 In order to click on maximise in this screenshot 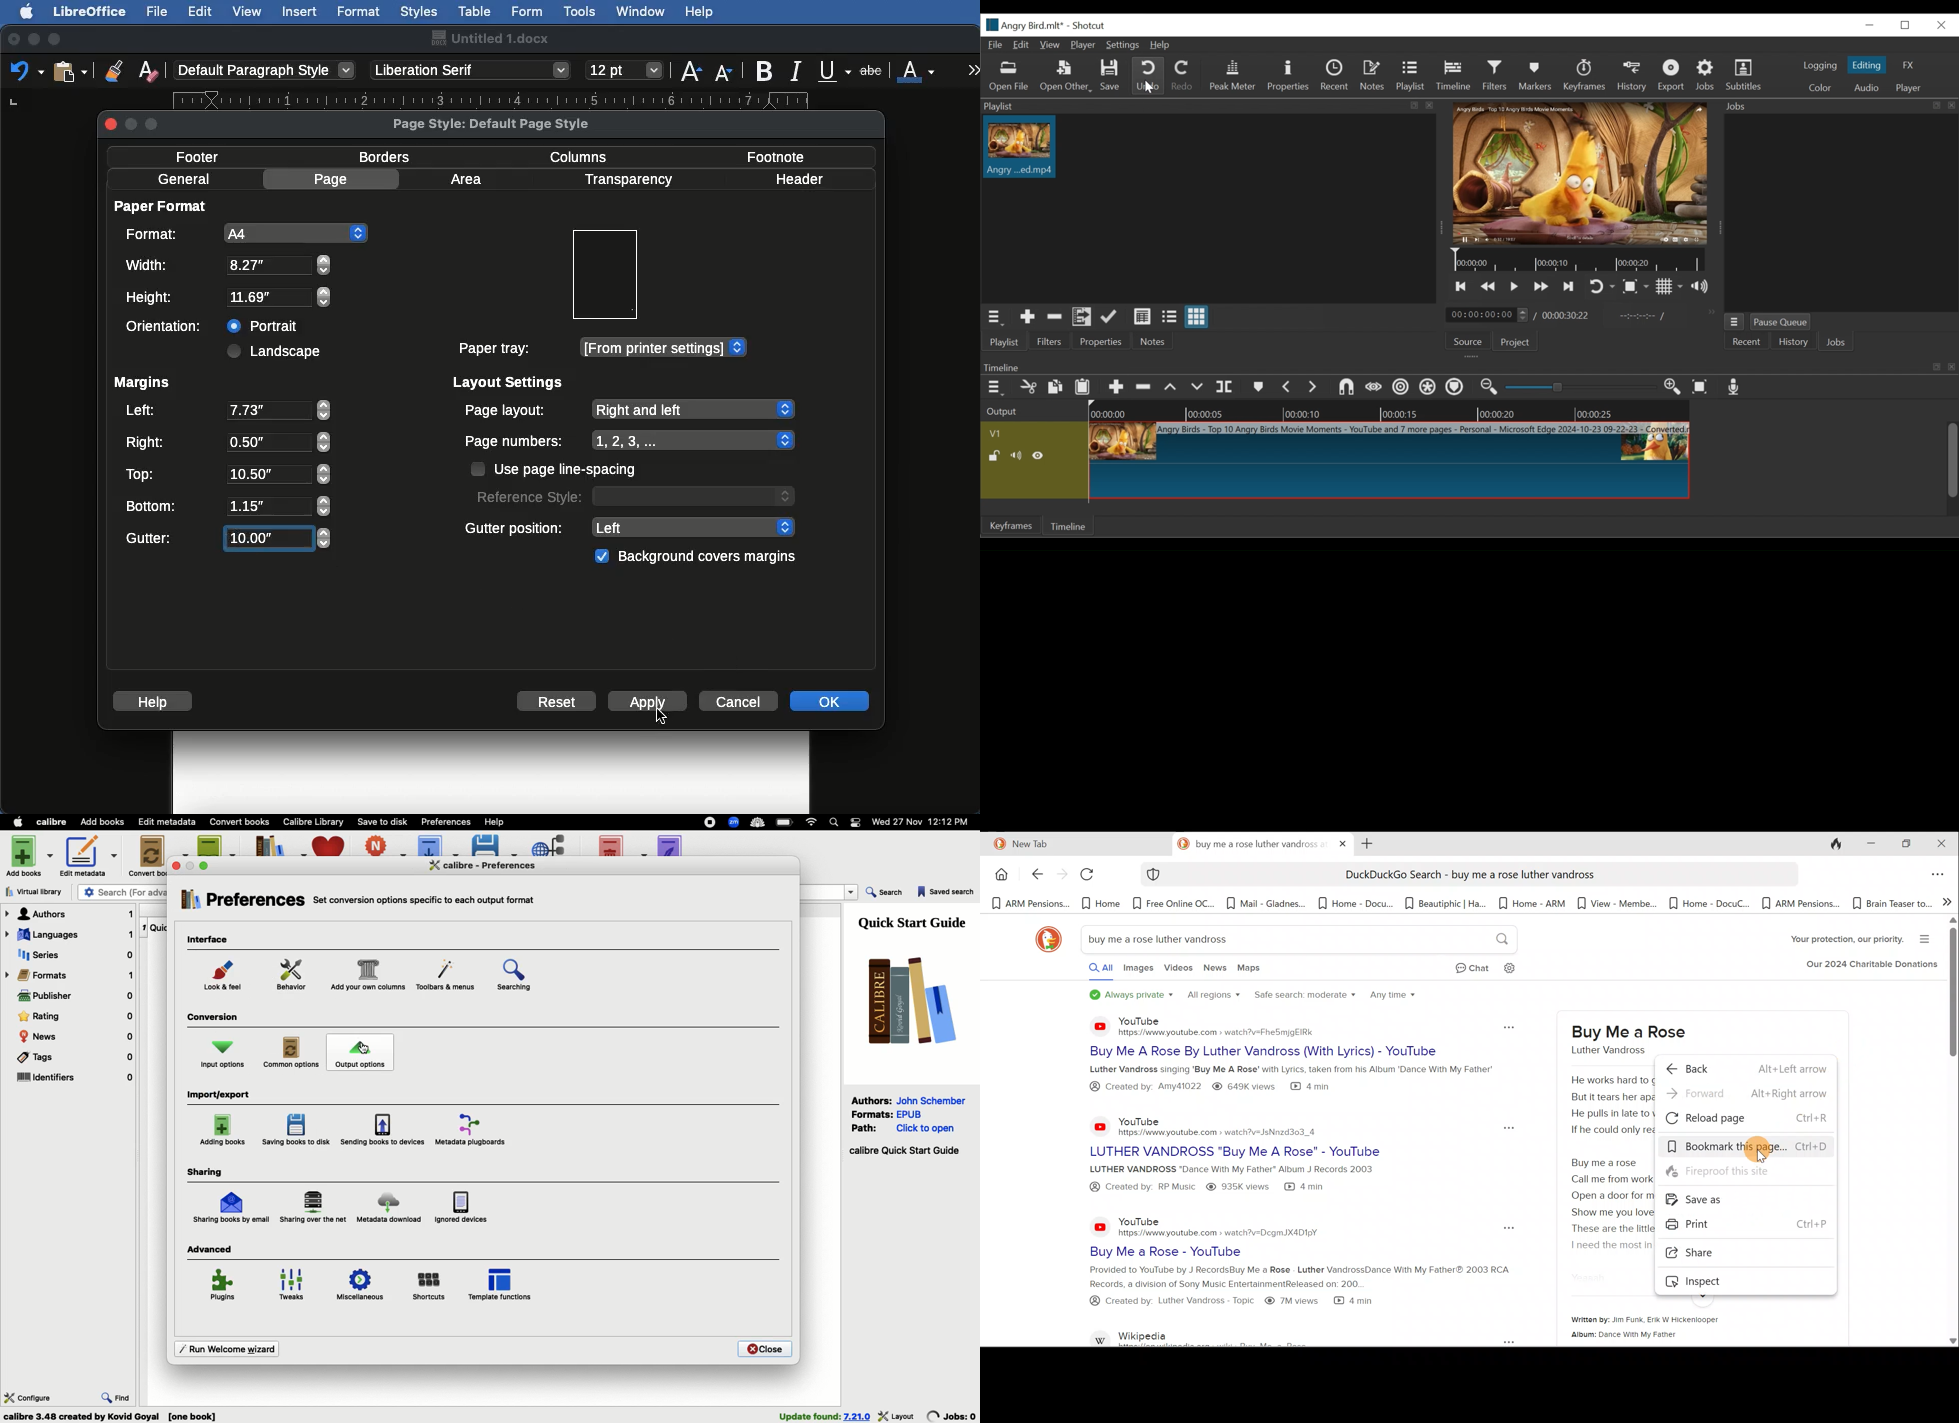, I will do `click(206, 865)`.